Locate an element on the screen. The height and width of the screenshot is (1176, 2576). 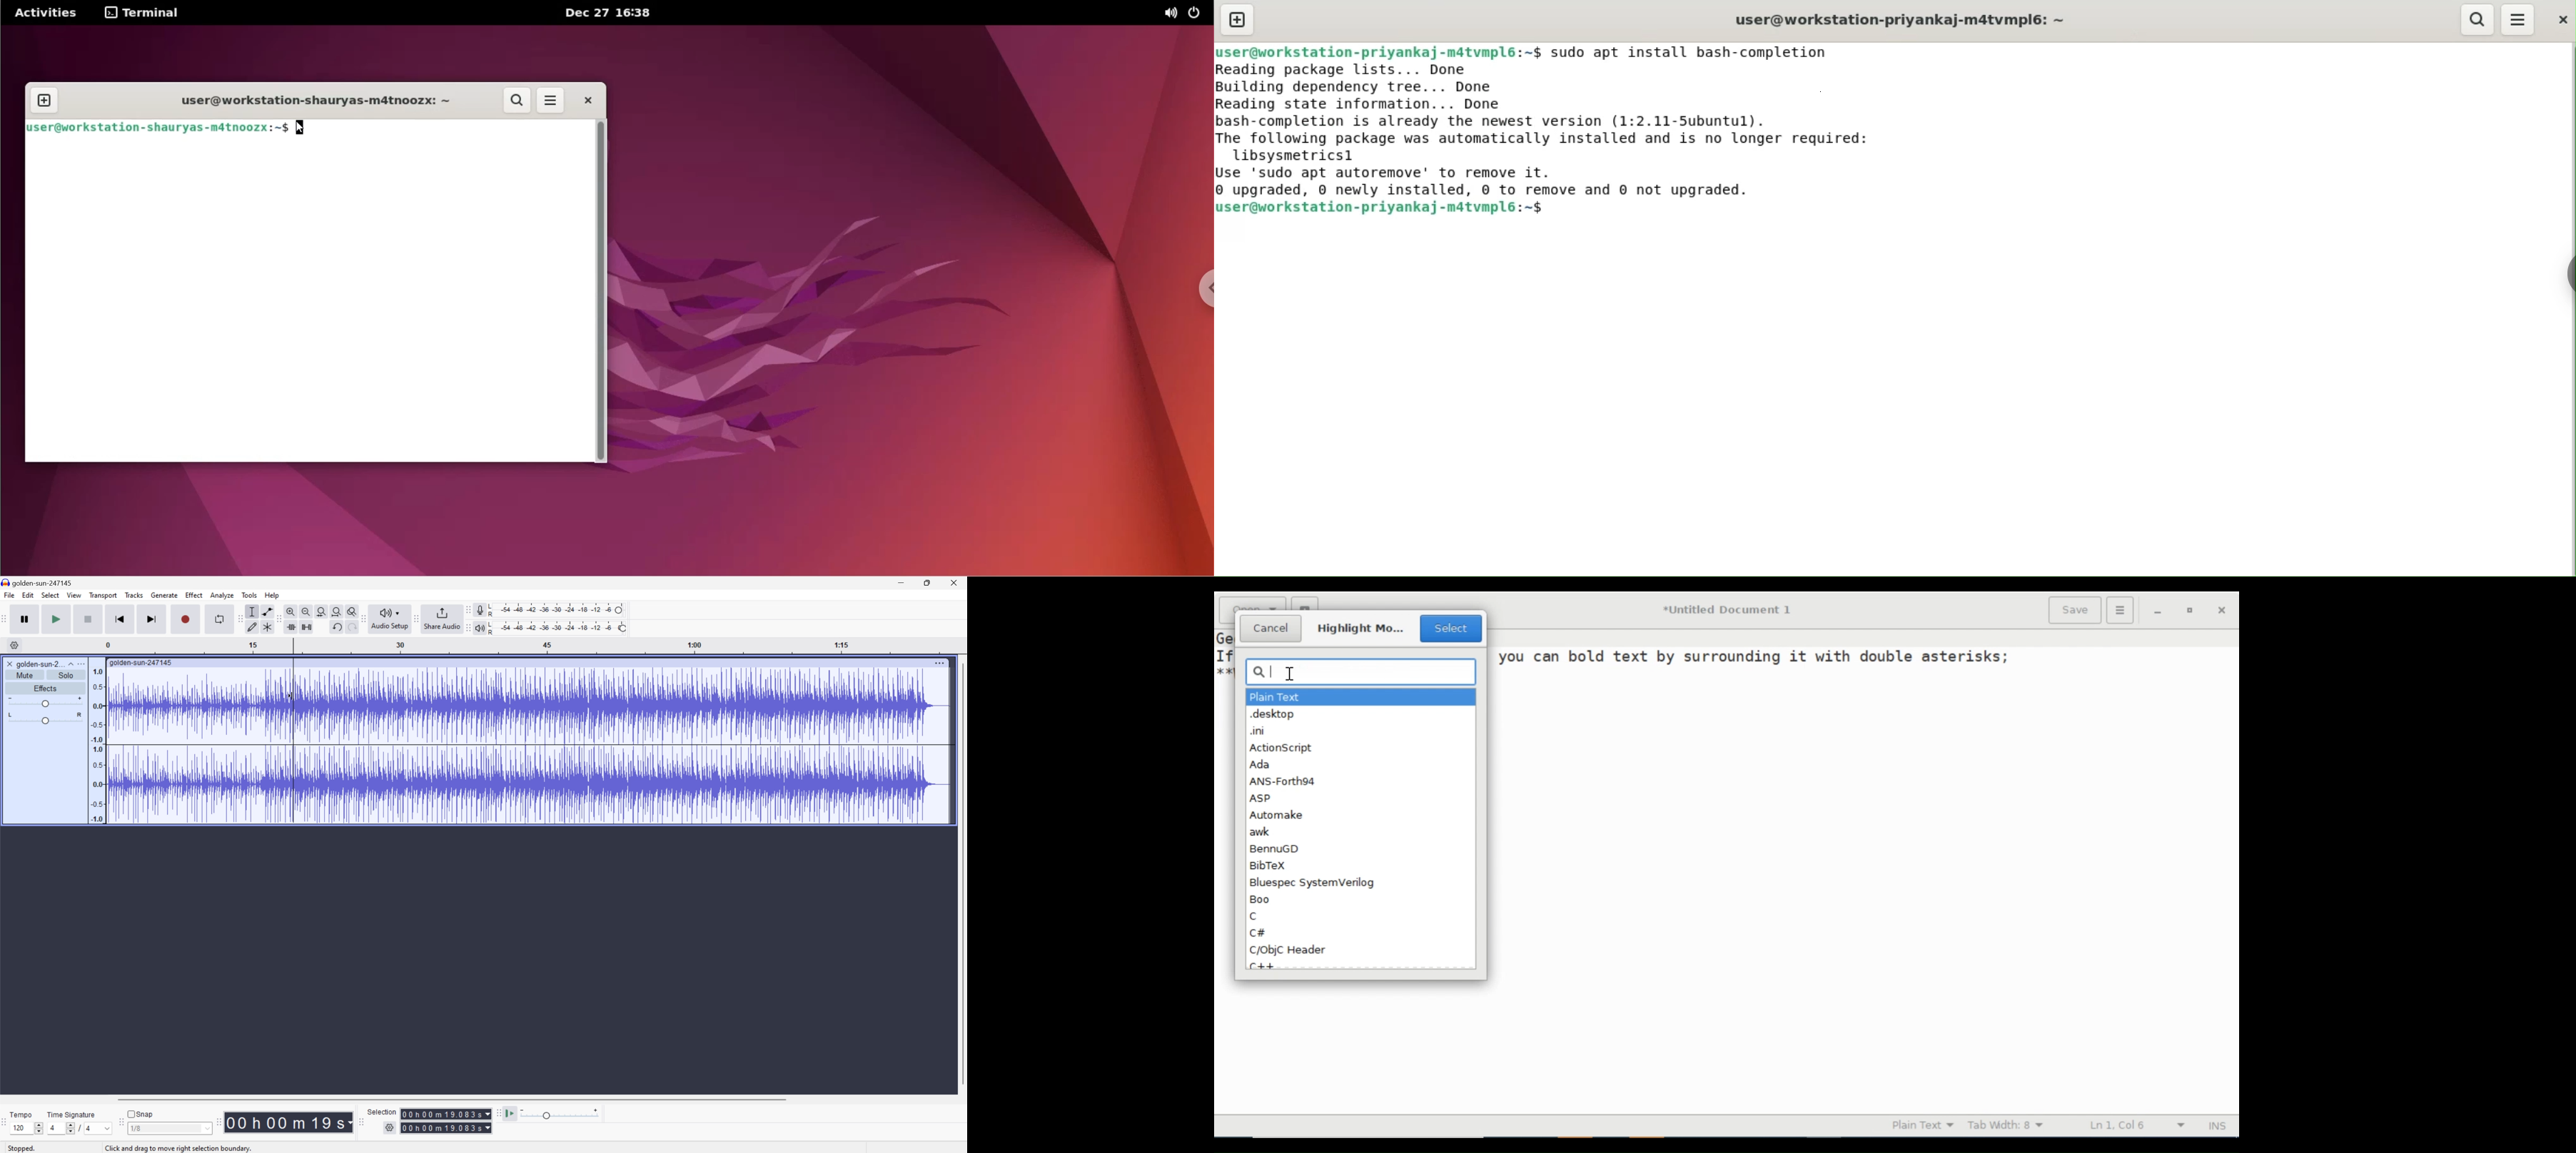
chrome options is located at coordinates (1207, 289).